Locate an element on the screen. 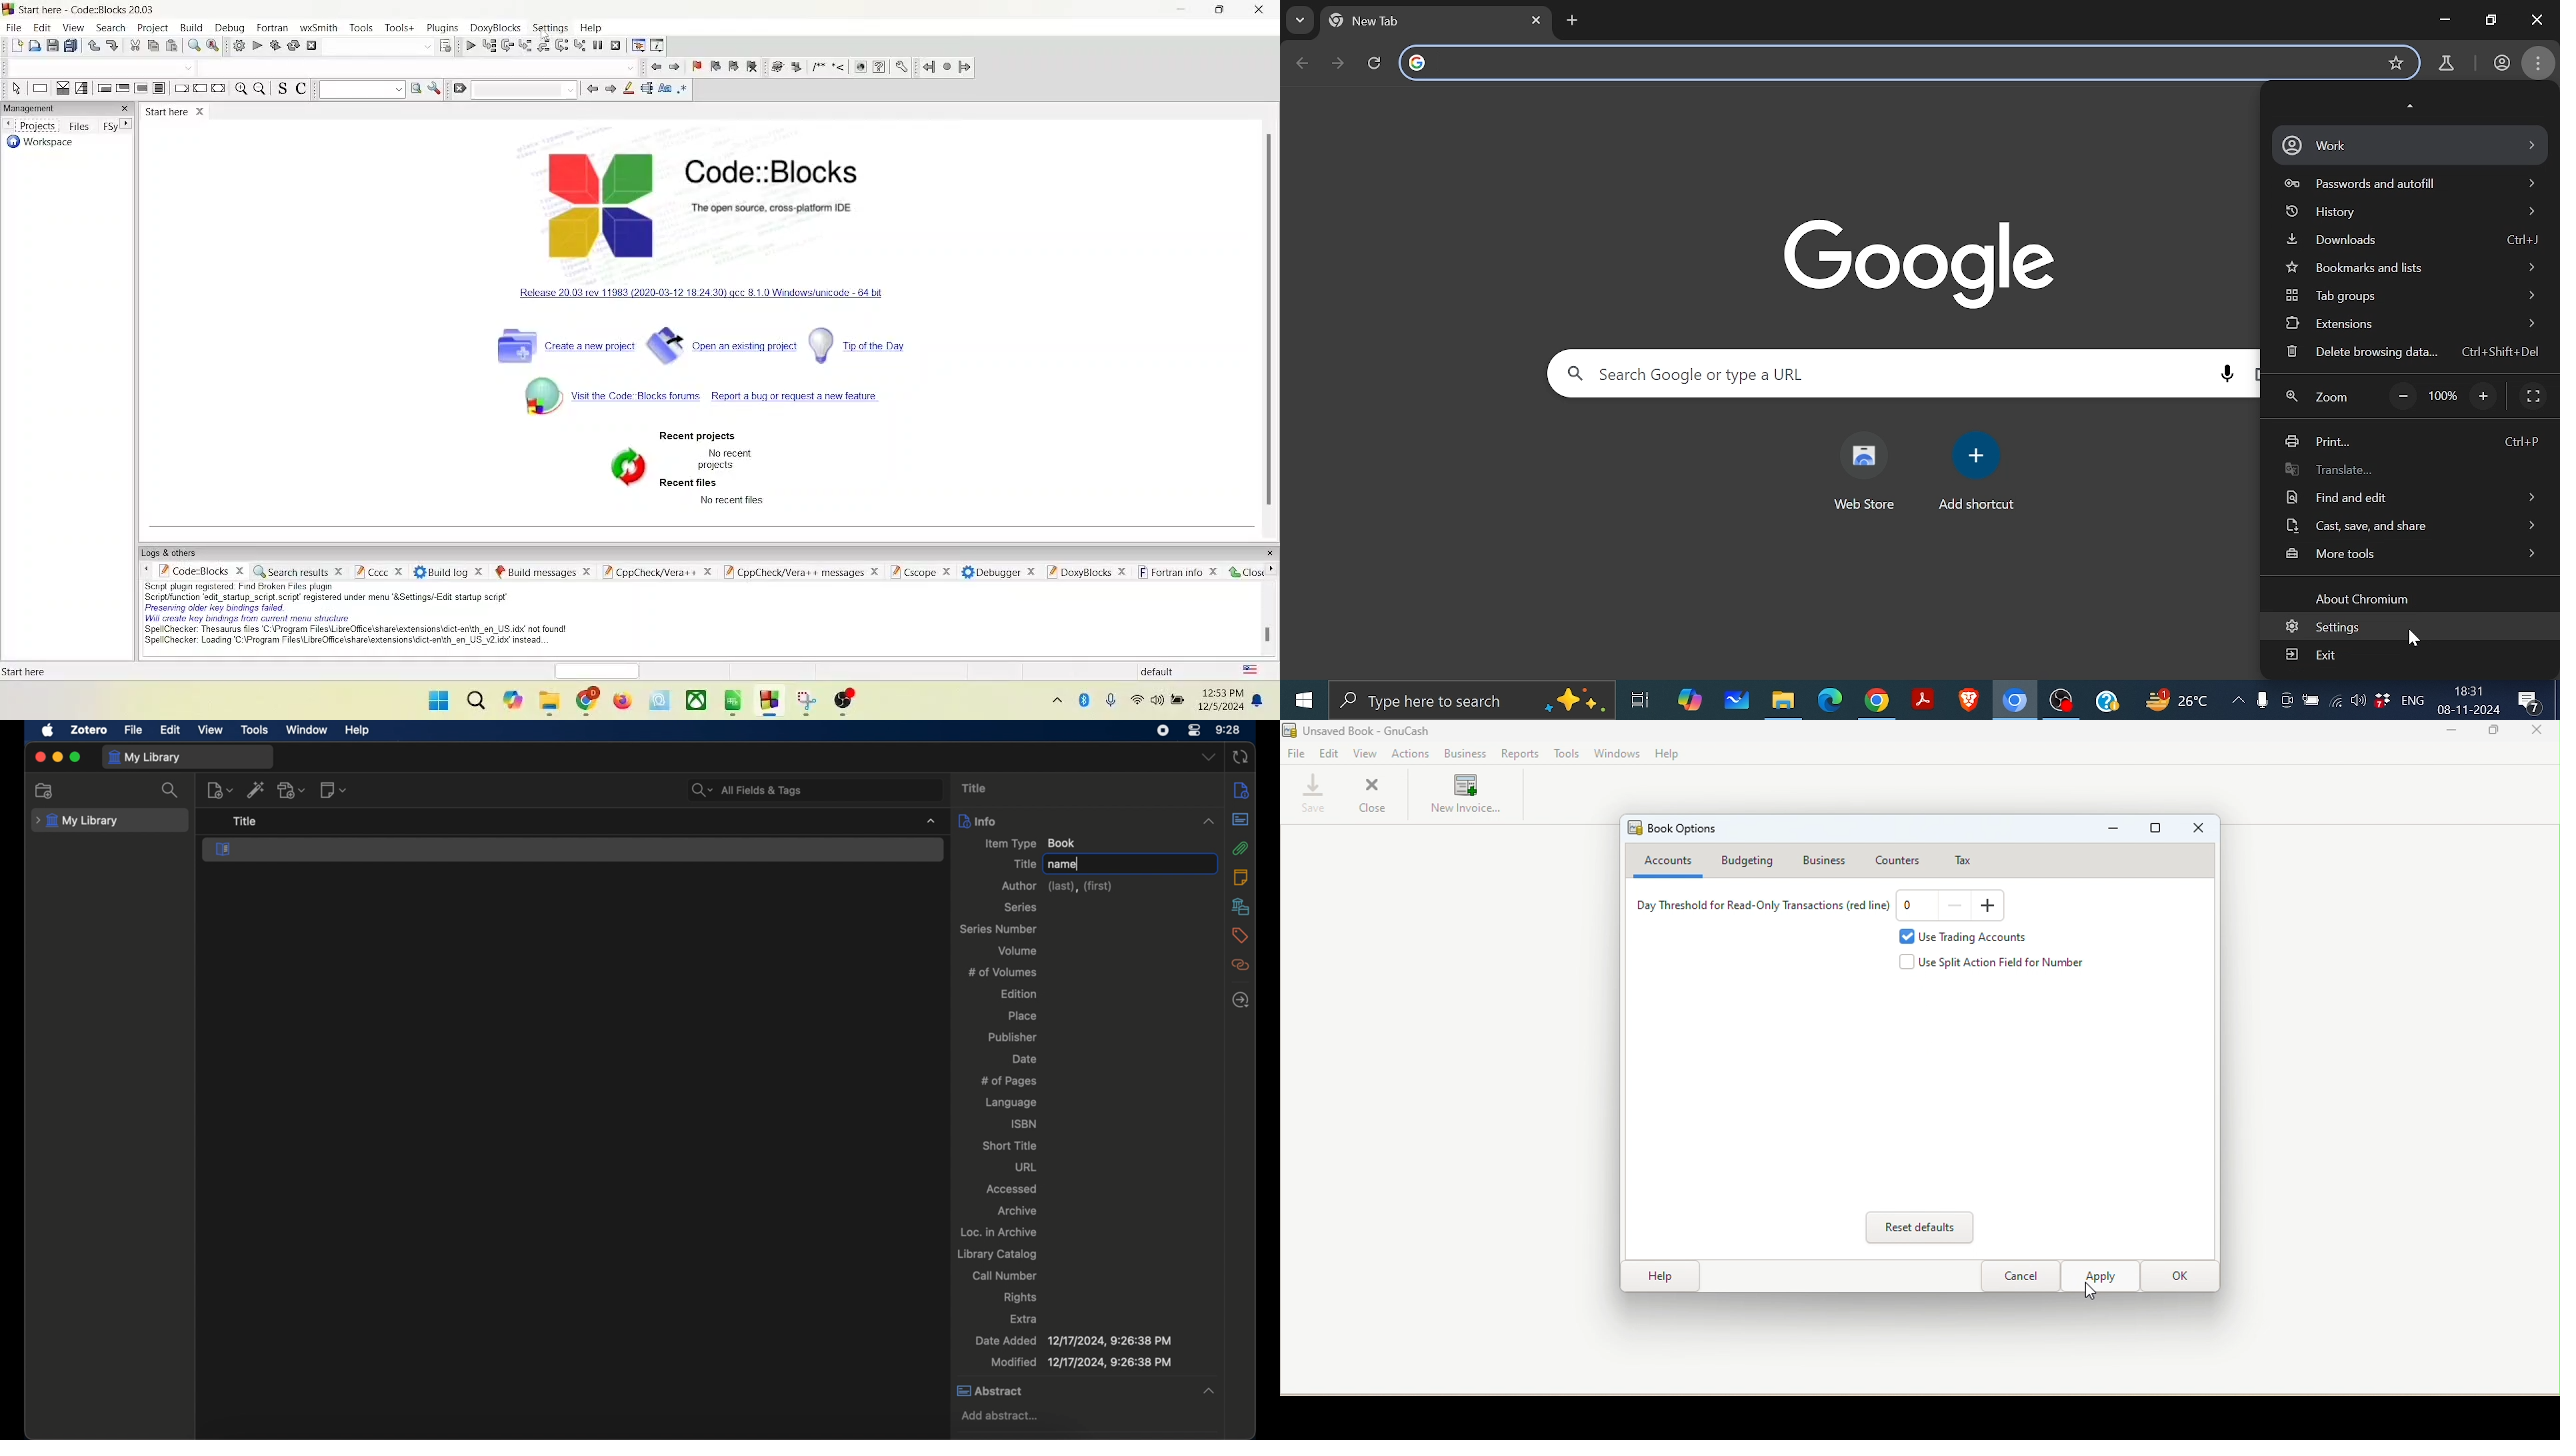 The image size is (2576, 1456). new items is located at coordinates (220, 790).